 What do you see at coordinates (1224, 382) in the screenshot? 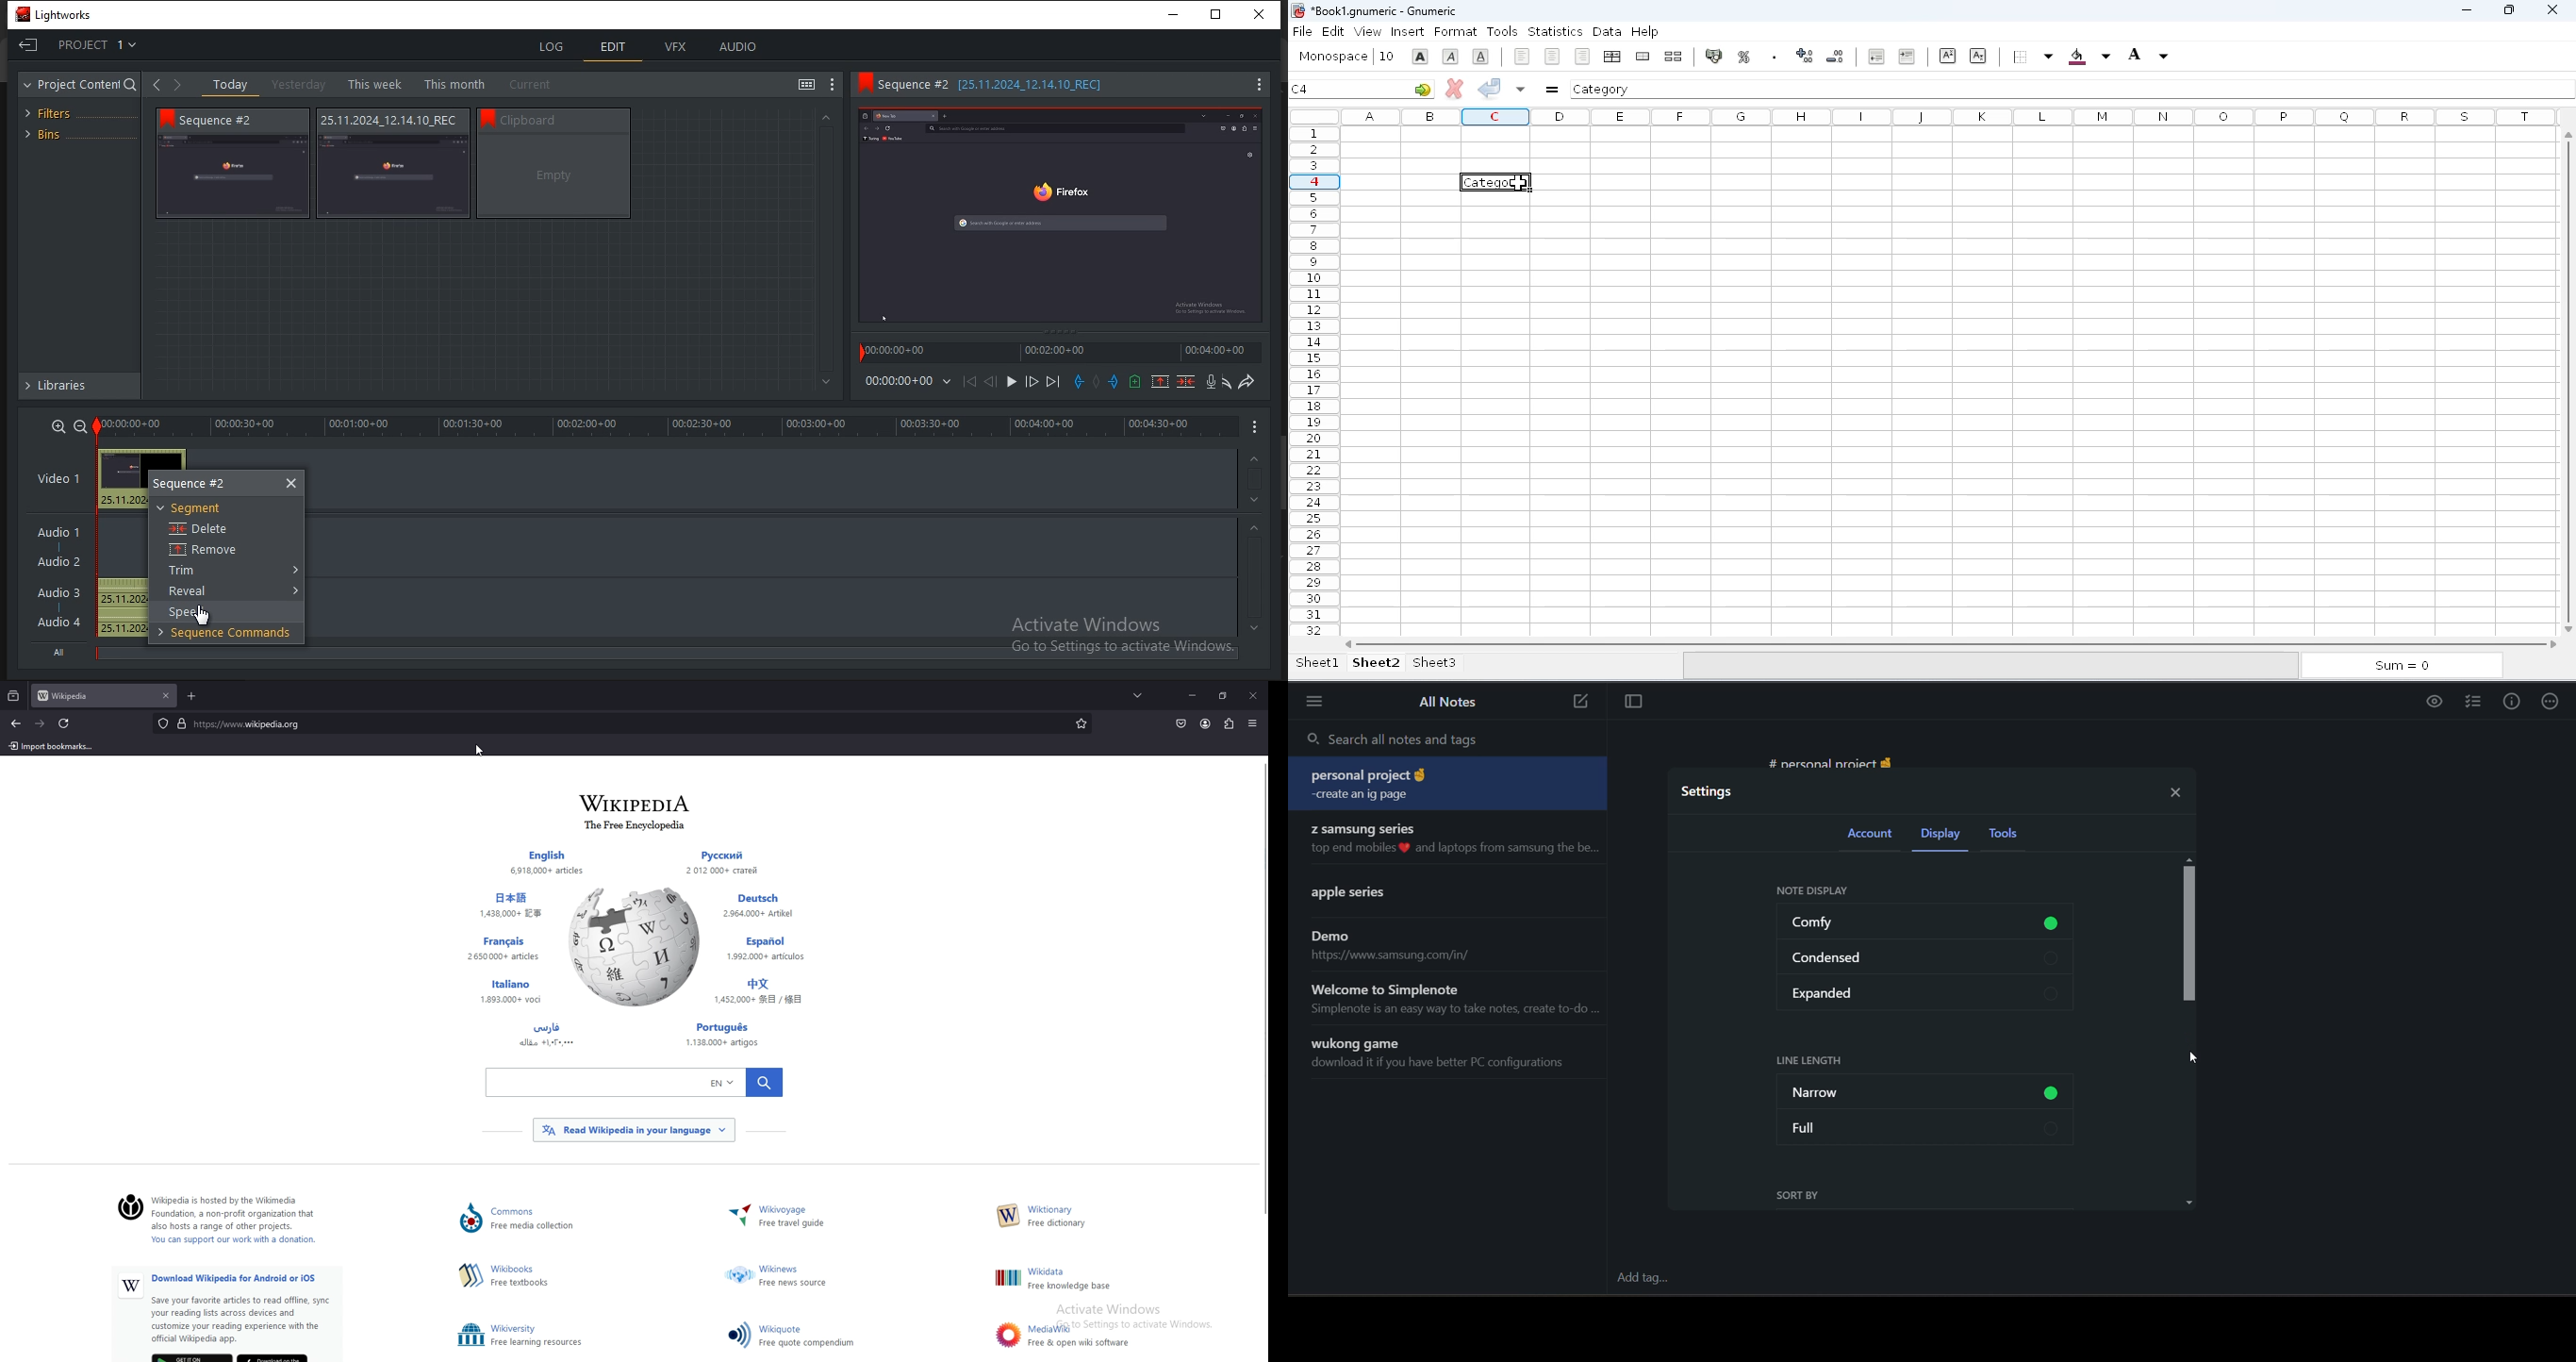
I see `undo` at bounding box center [1224, 382].